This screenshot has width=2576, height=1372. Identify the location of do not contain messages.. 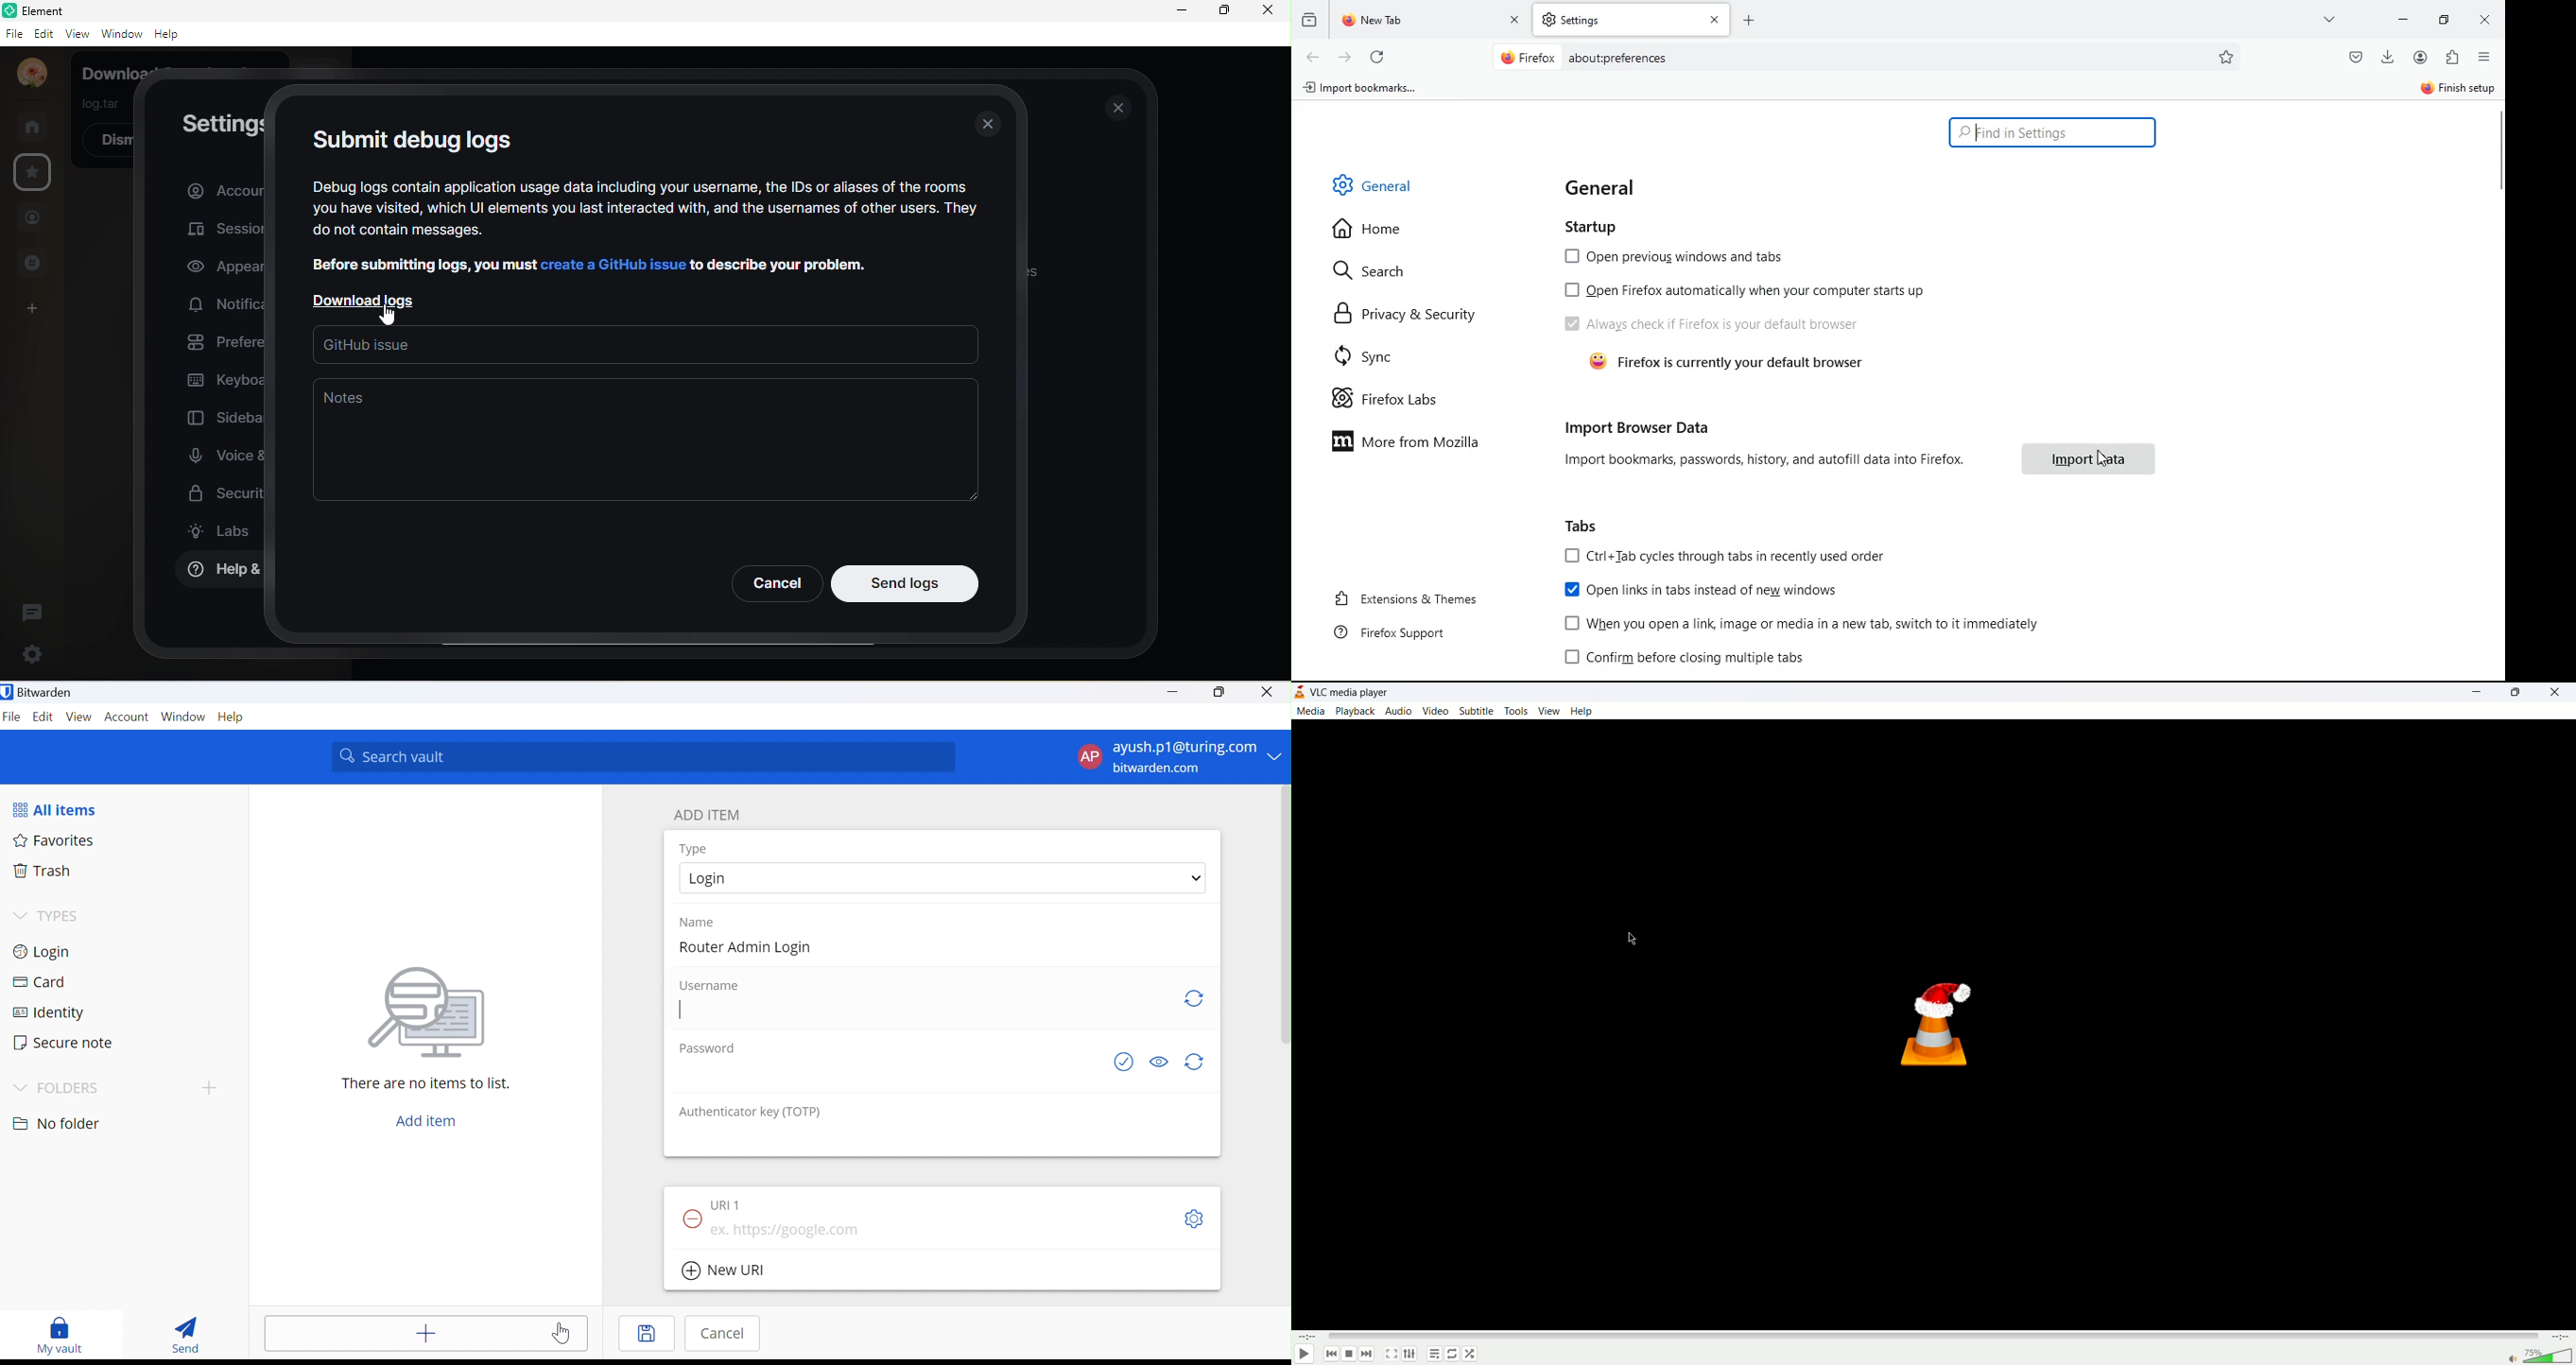
(436, 233).